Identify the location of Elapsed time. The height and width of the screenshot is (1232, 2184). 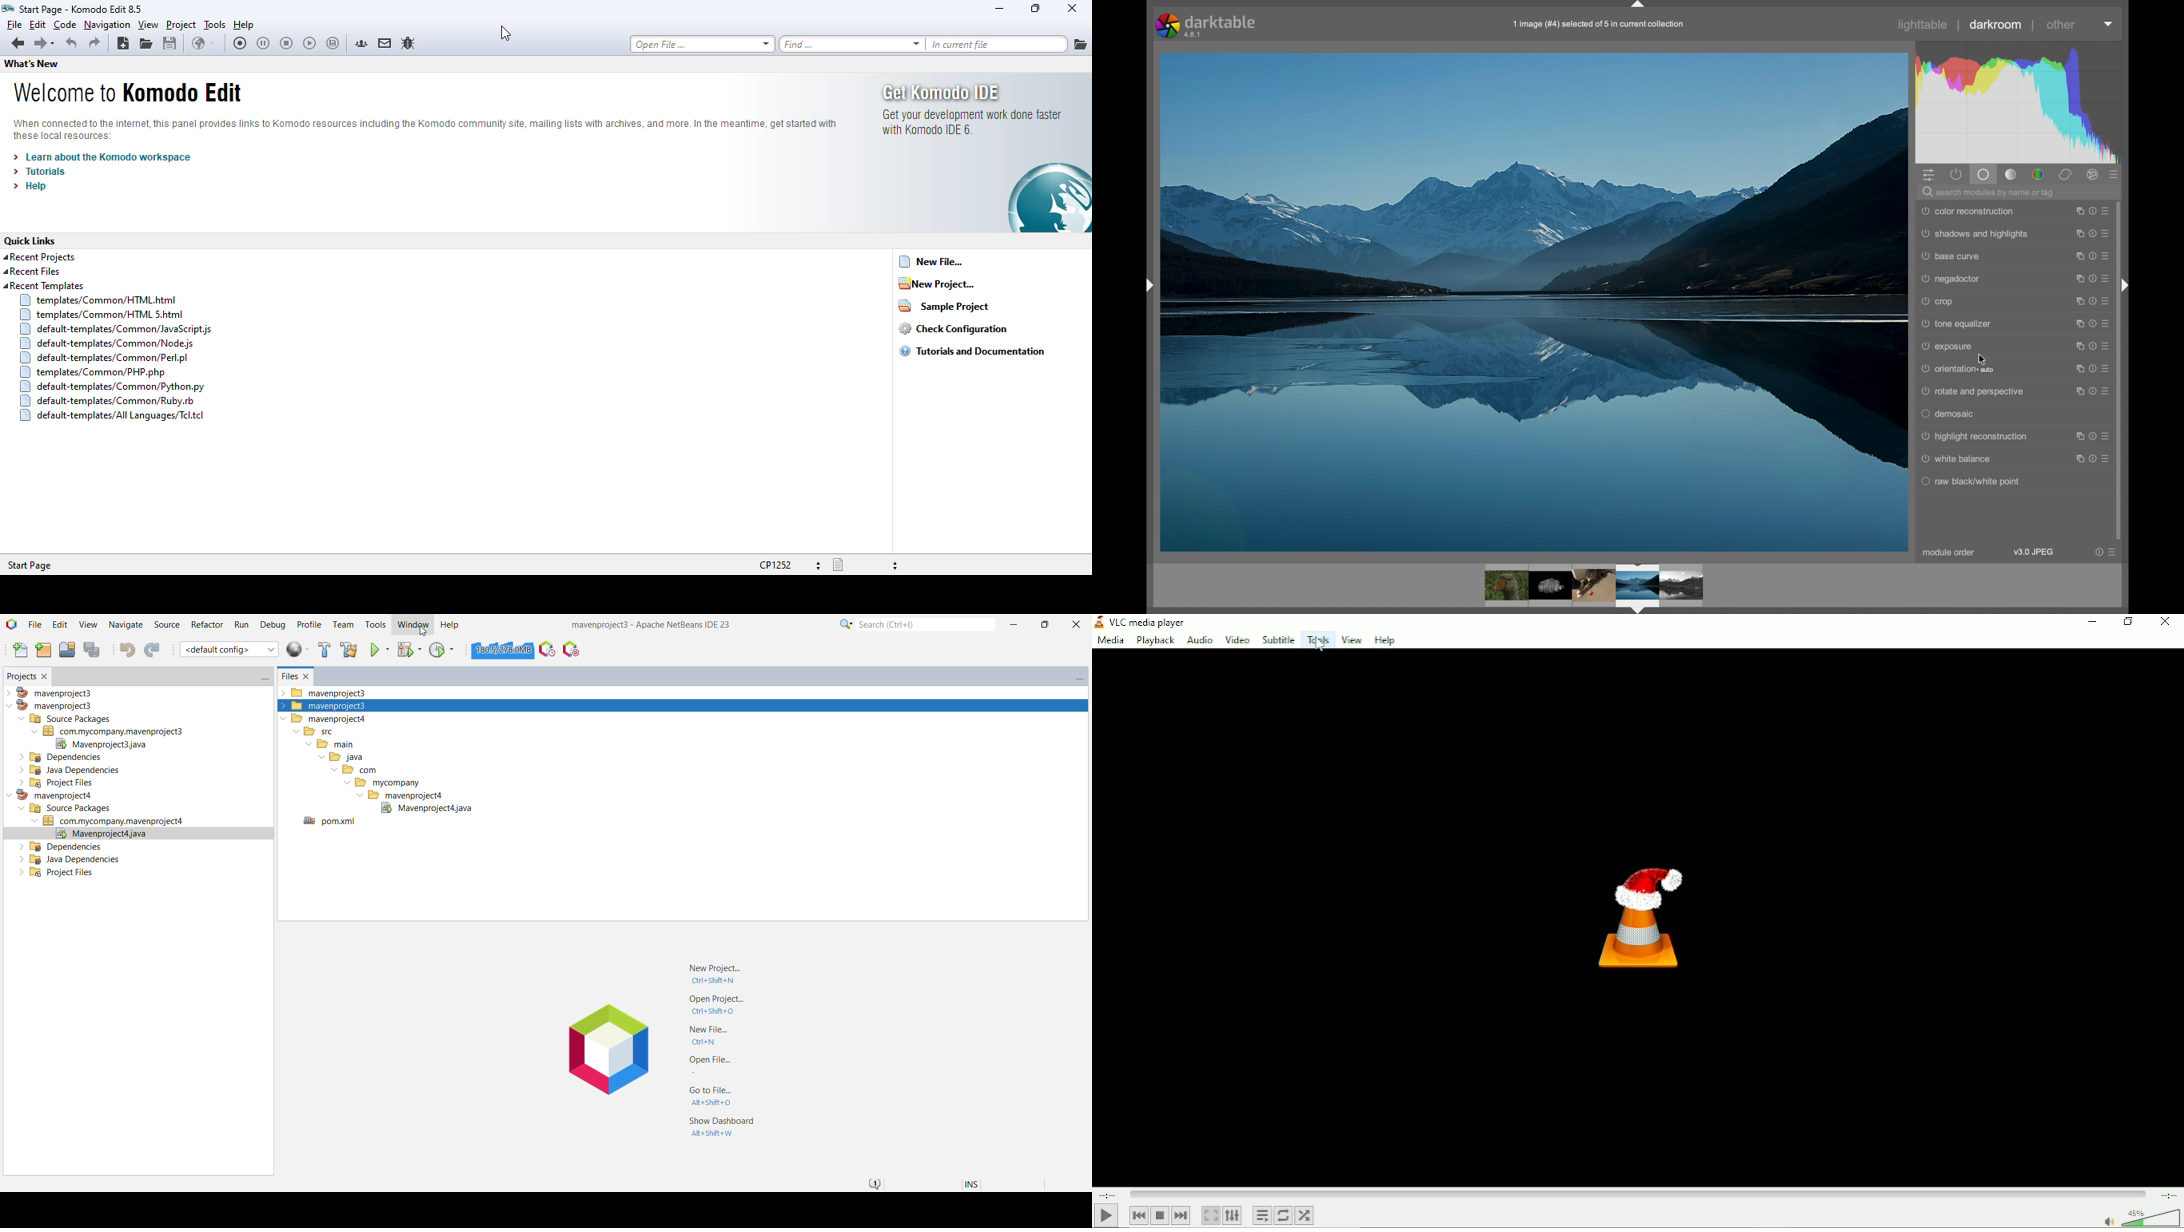
(1109, 1194).